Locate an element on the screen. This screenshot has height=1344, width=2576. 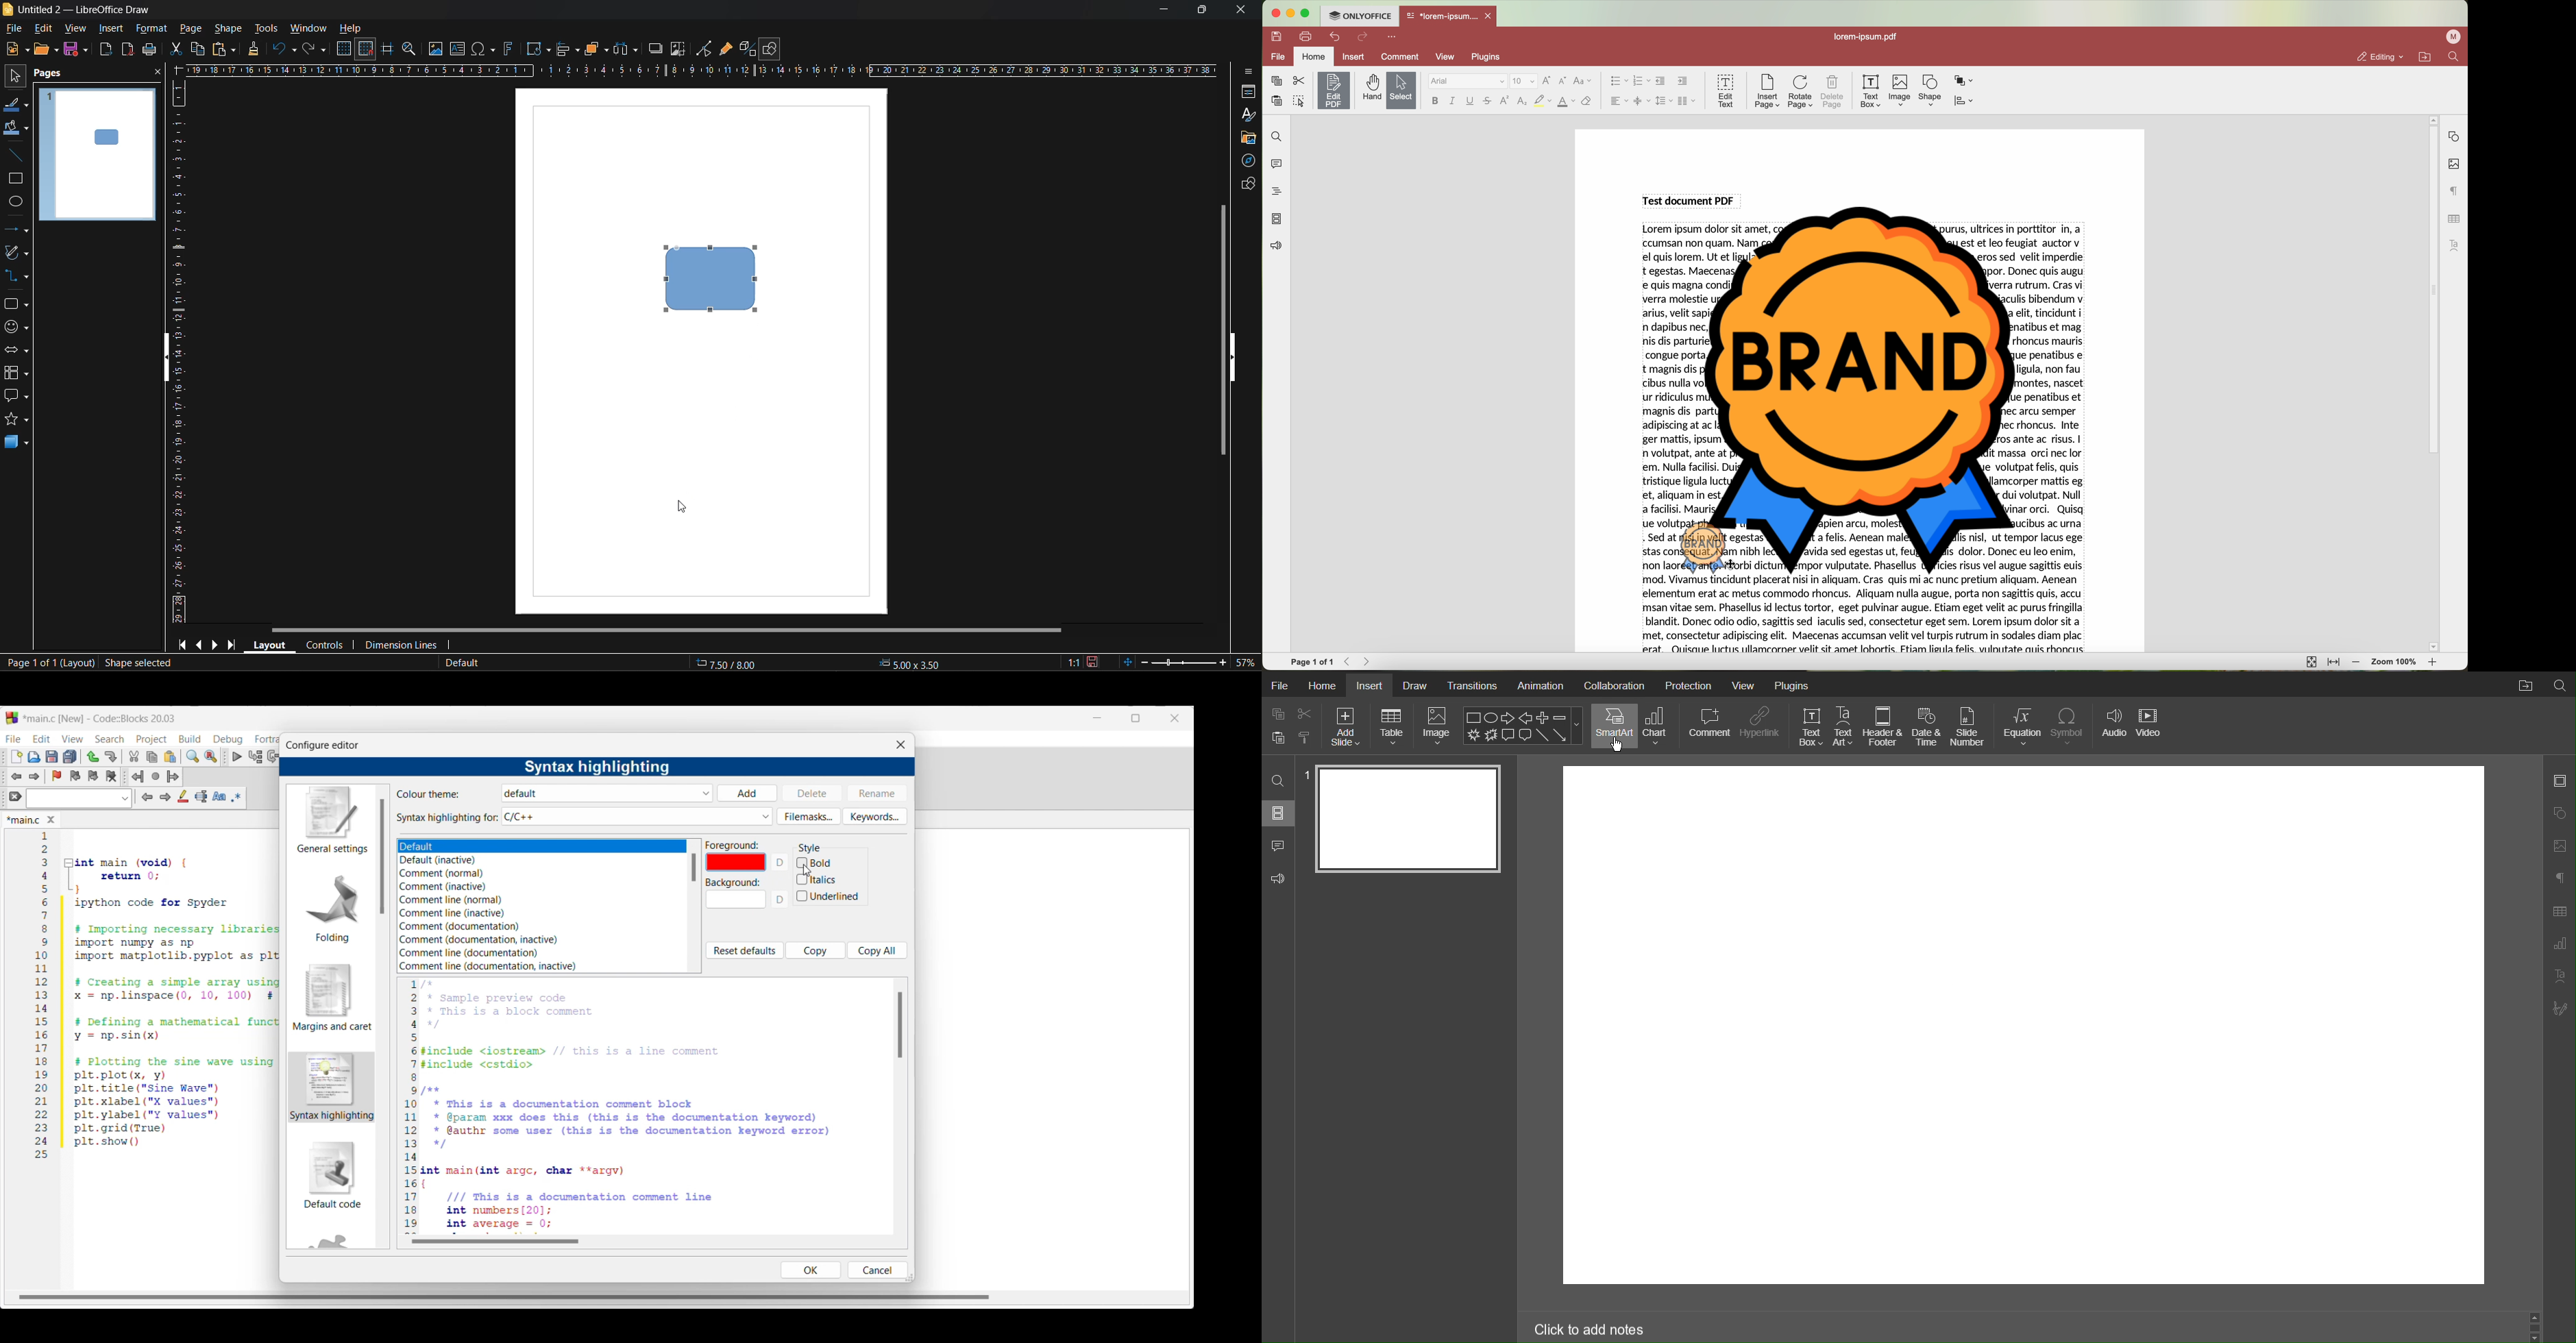
Comment (normal) is located at coordinates (446, 874).